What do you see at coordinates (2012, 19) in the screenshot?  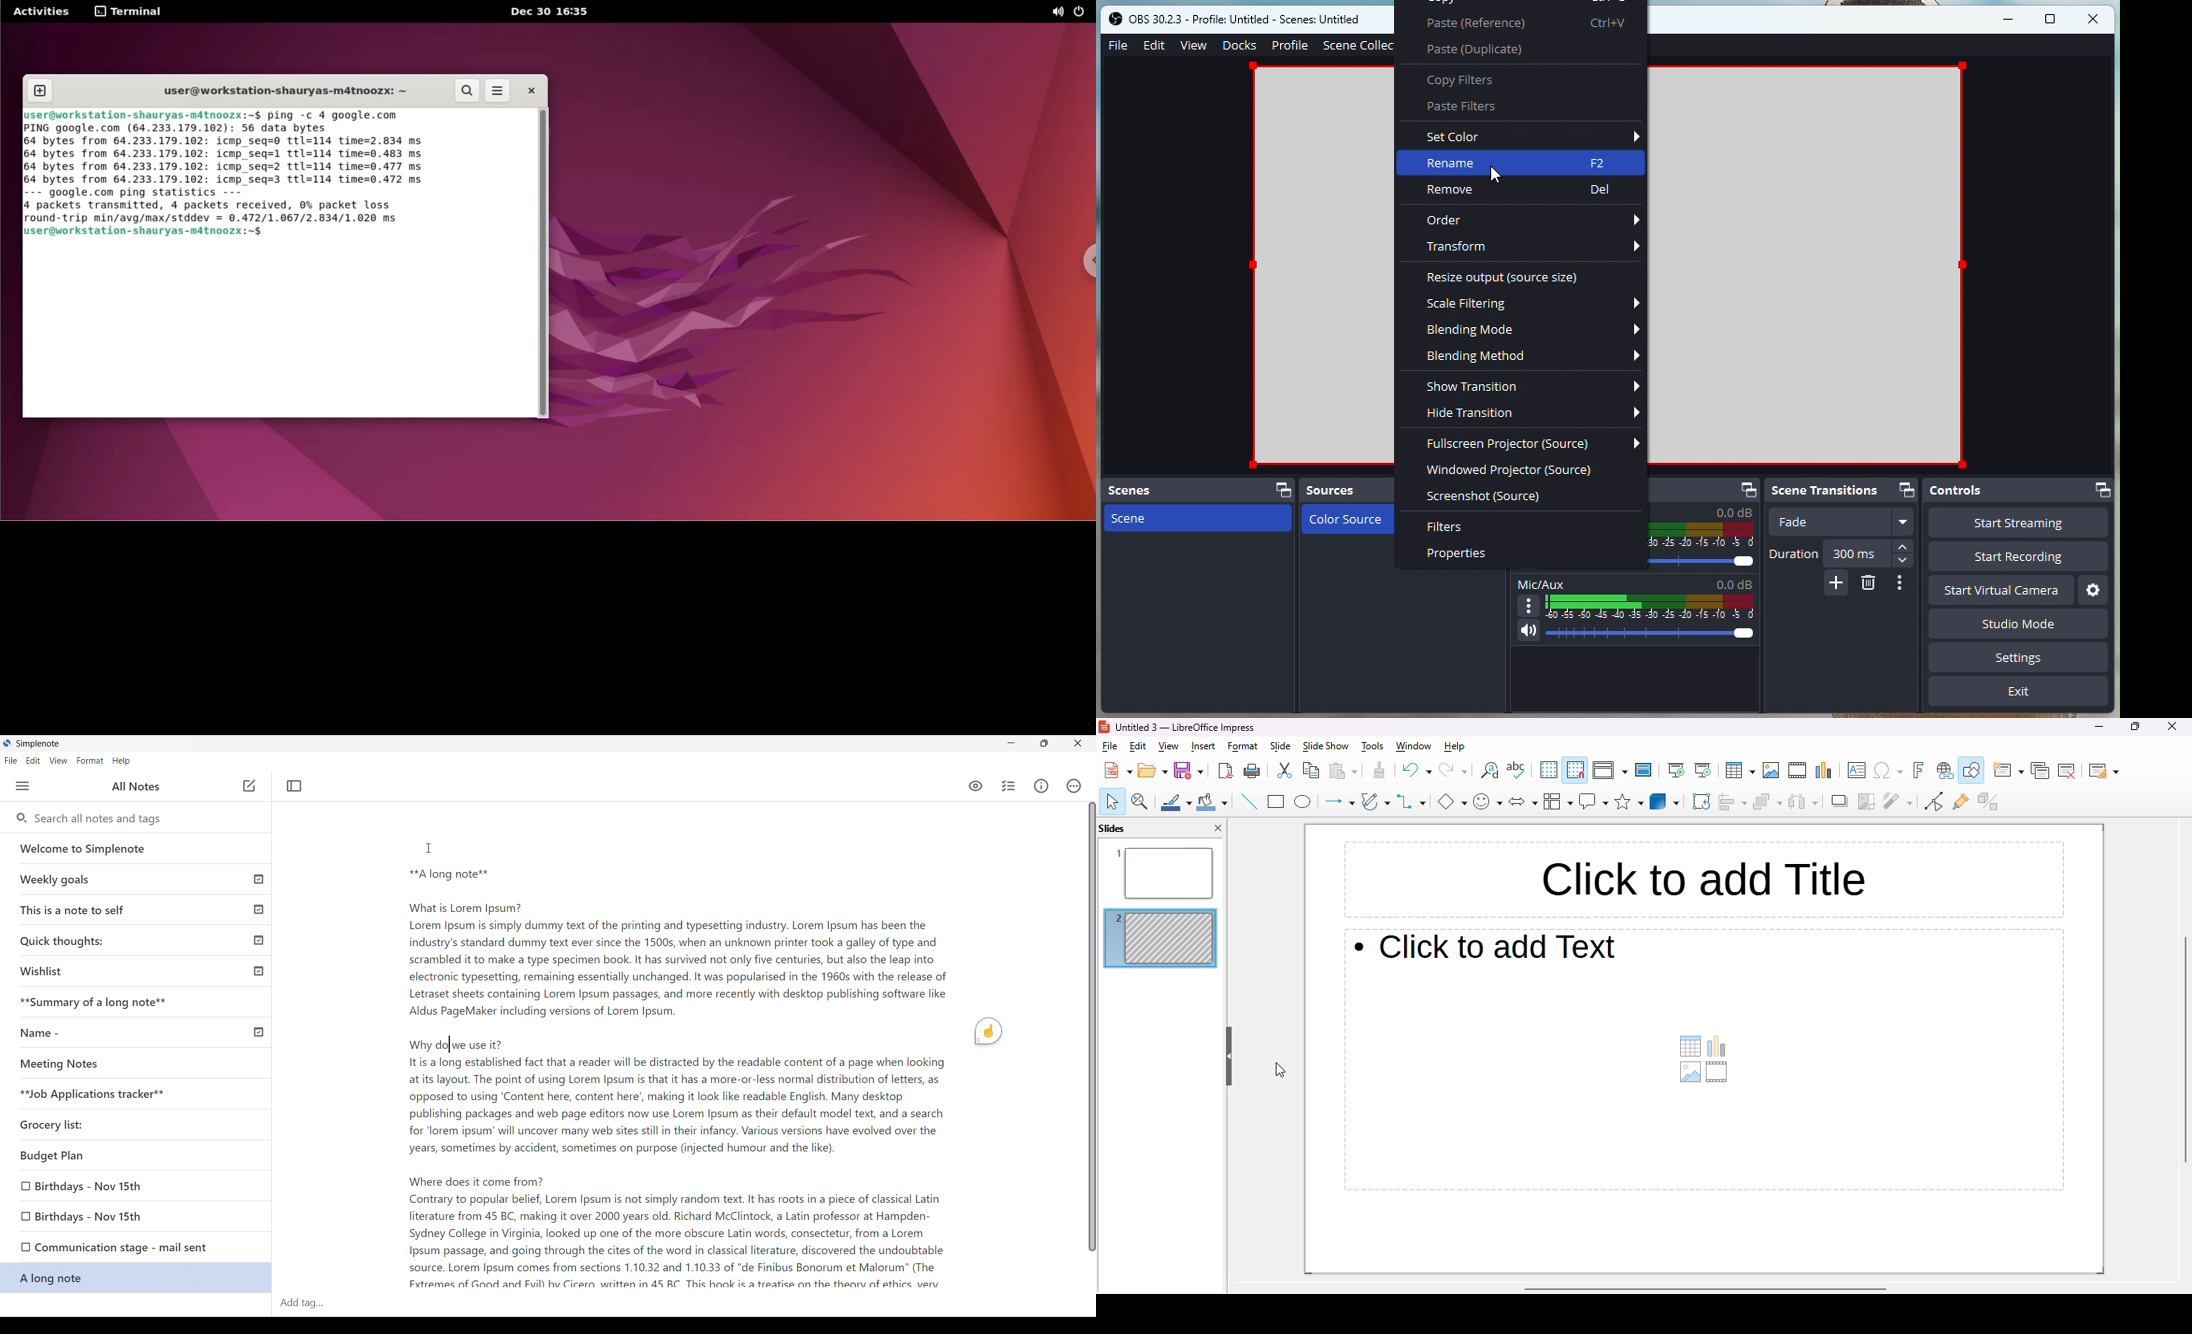 I see `minimise` at bounding box center [2012, 19].